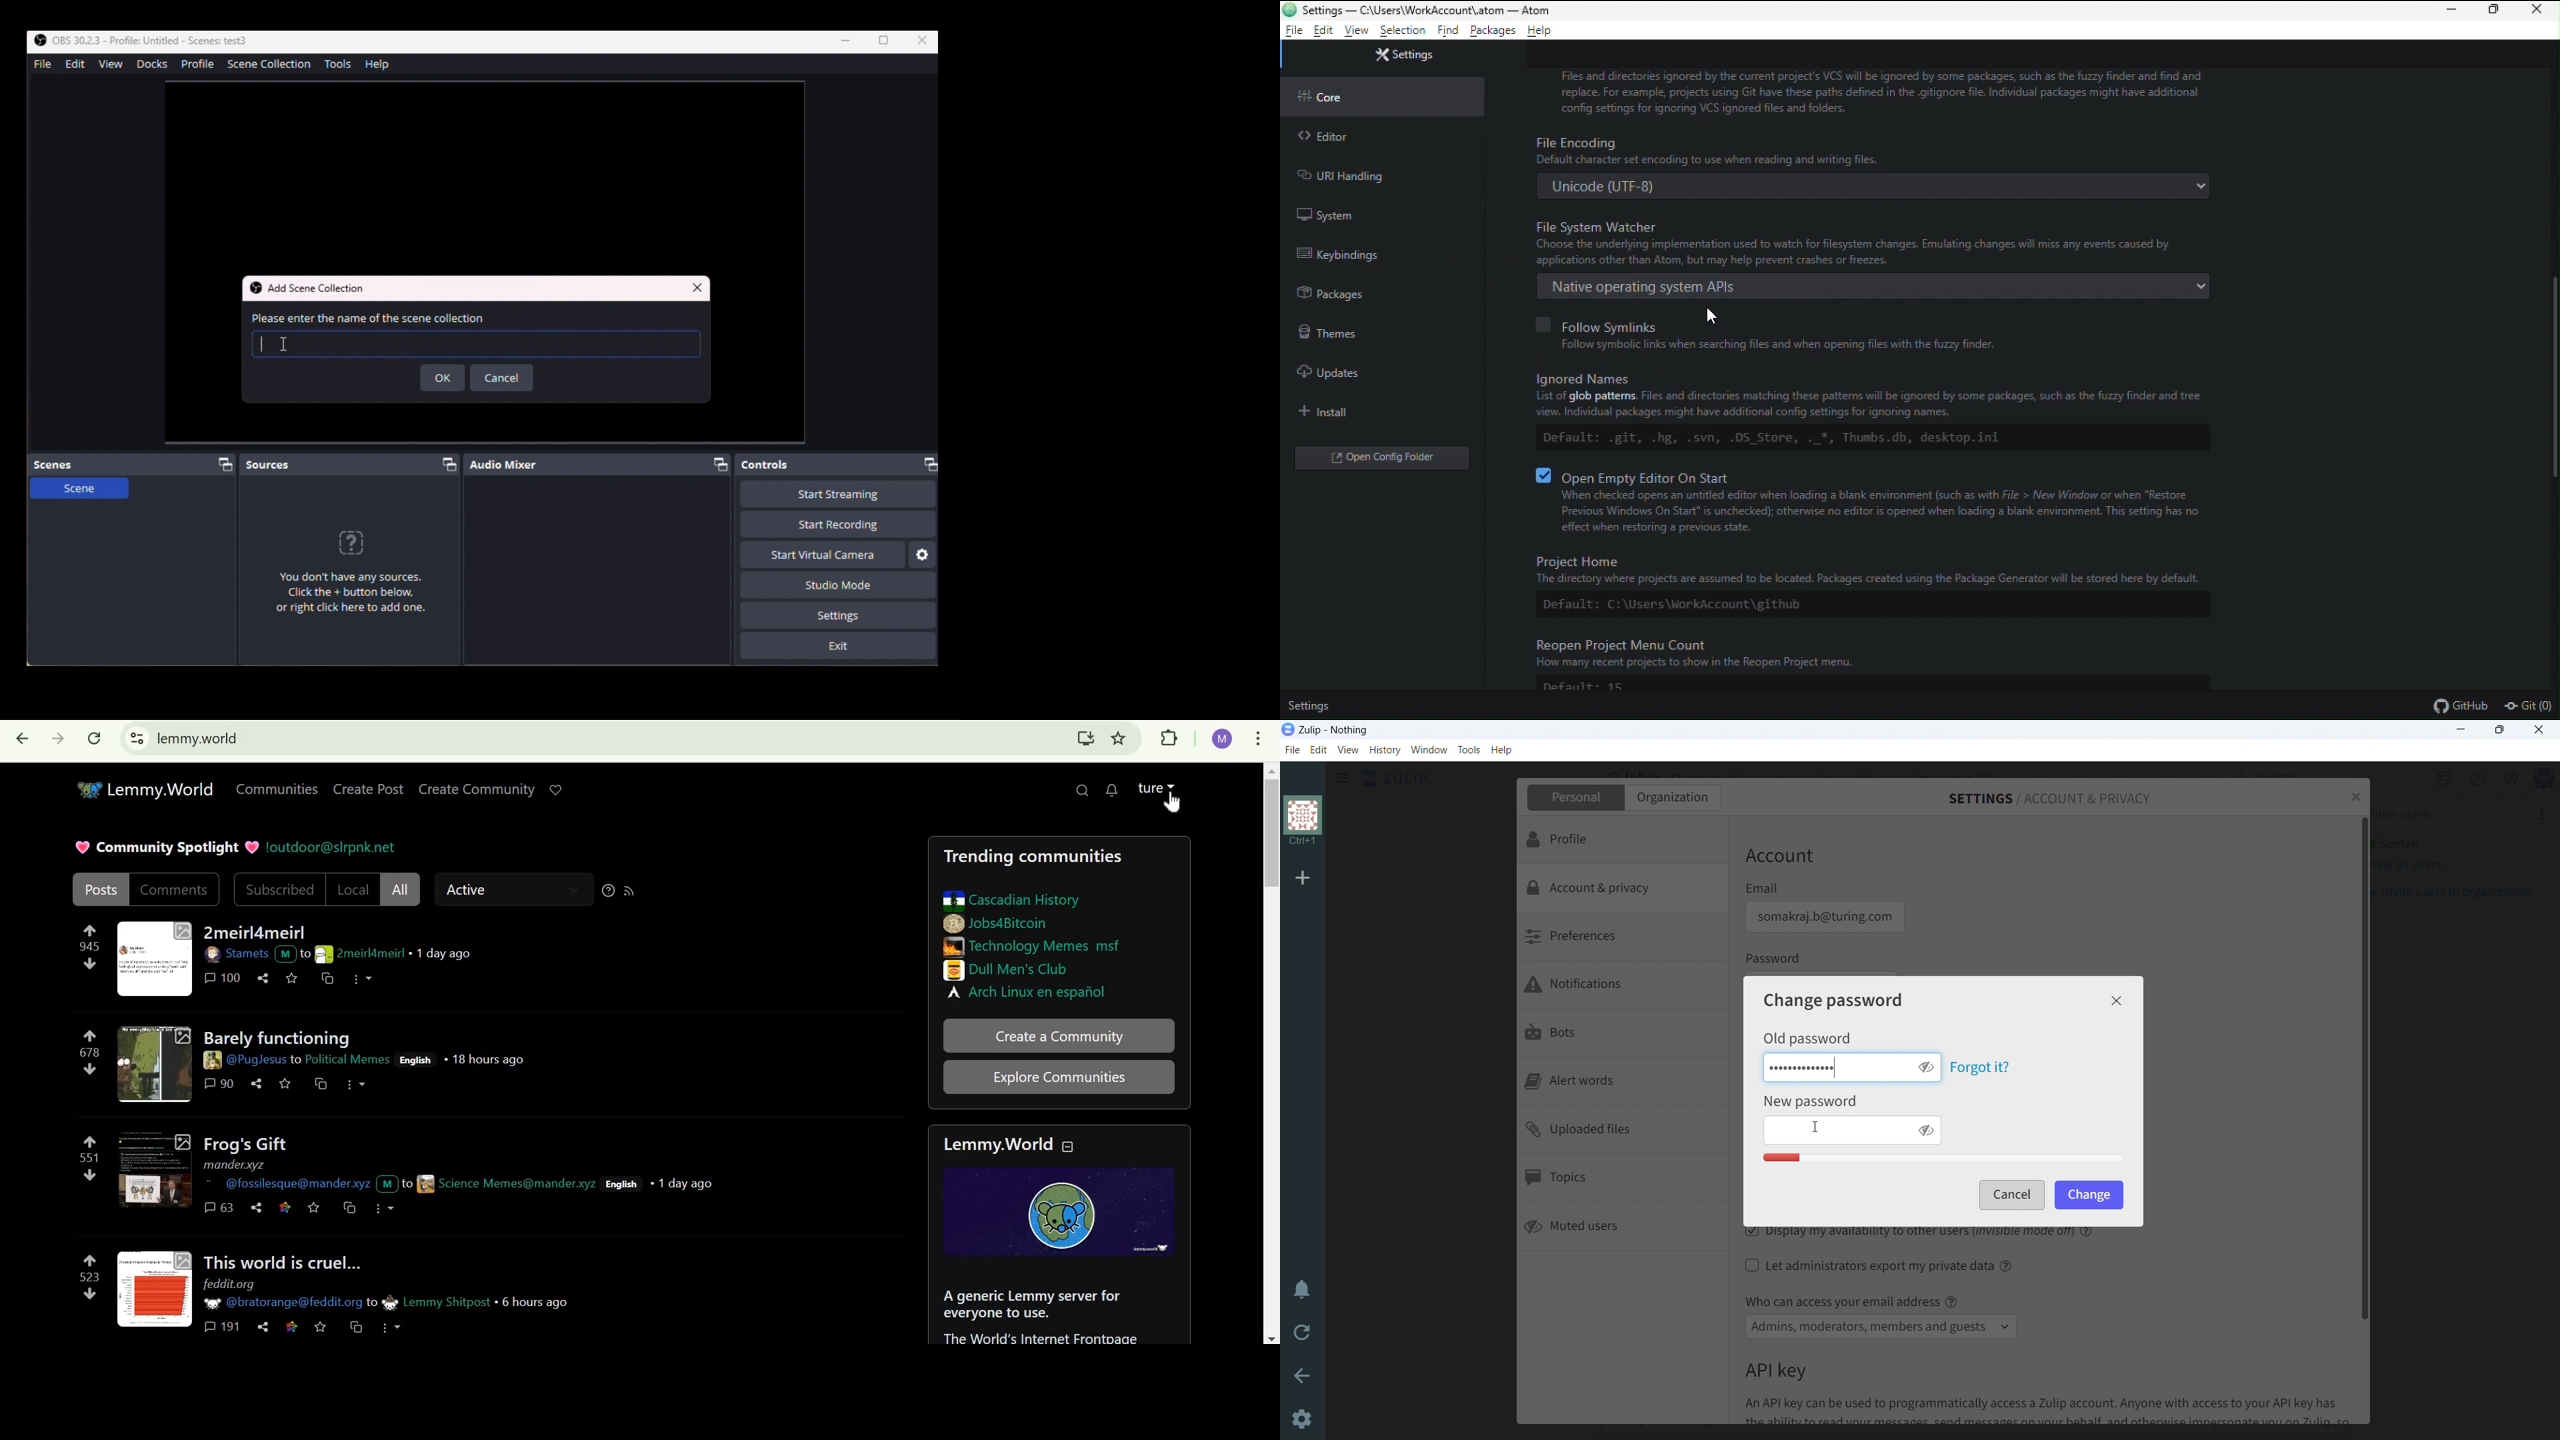 The image size is (2576, 1456). Describe the element at coordinates (1385, 456) in the screenshot. I see `open folder` at that location.